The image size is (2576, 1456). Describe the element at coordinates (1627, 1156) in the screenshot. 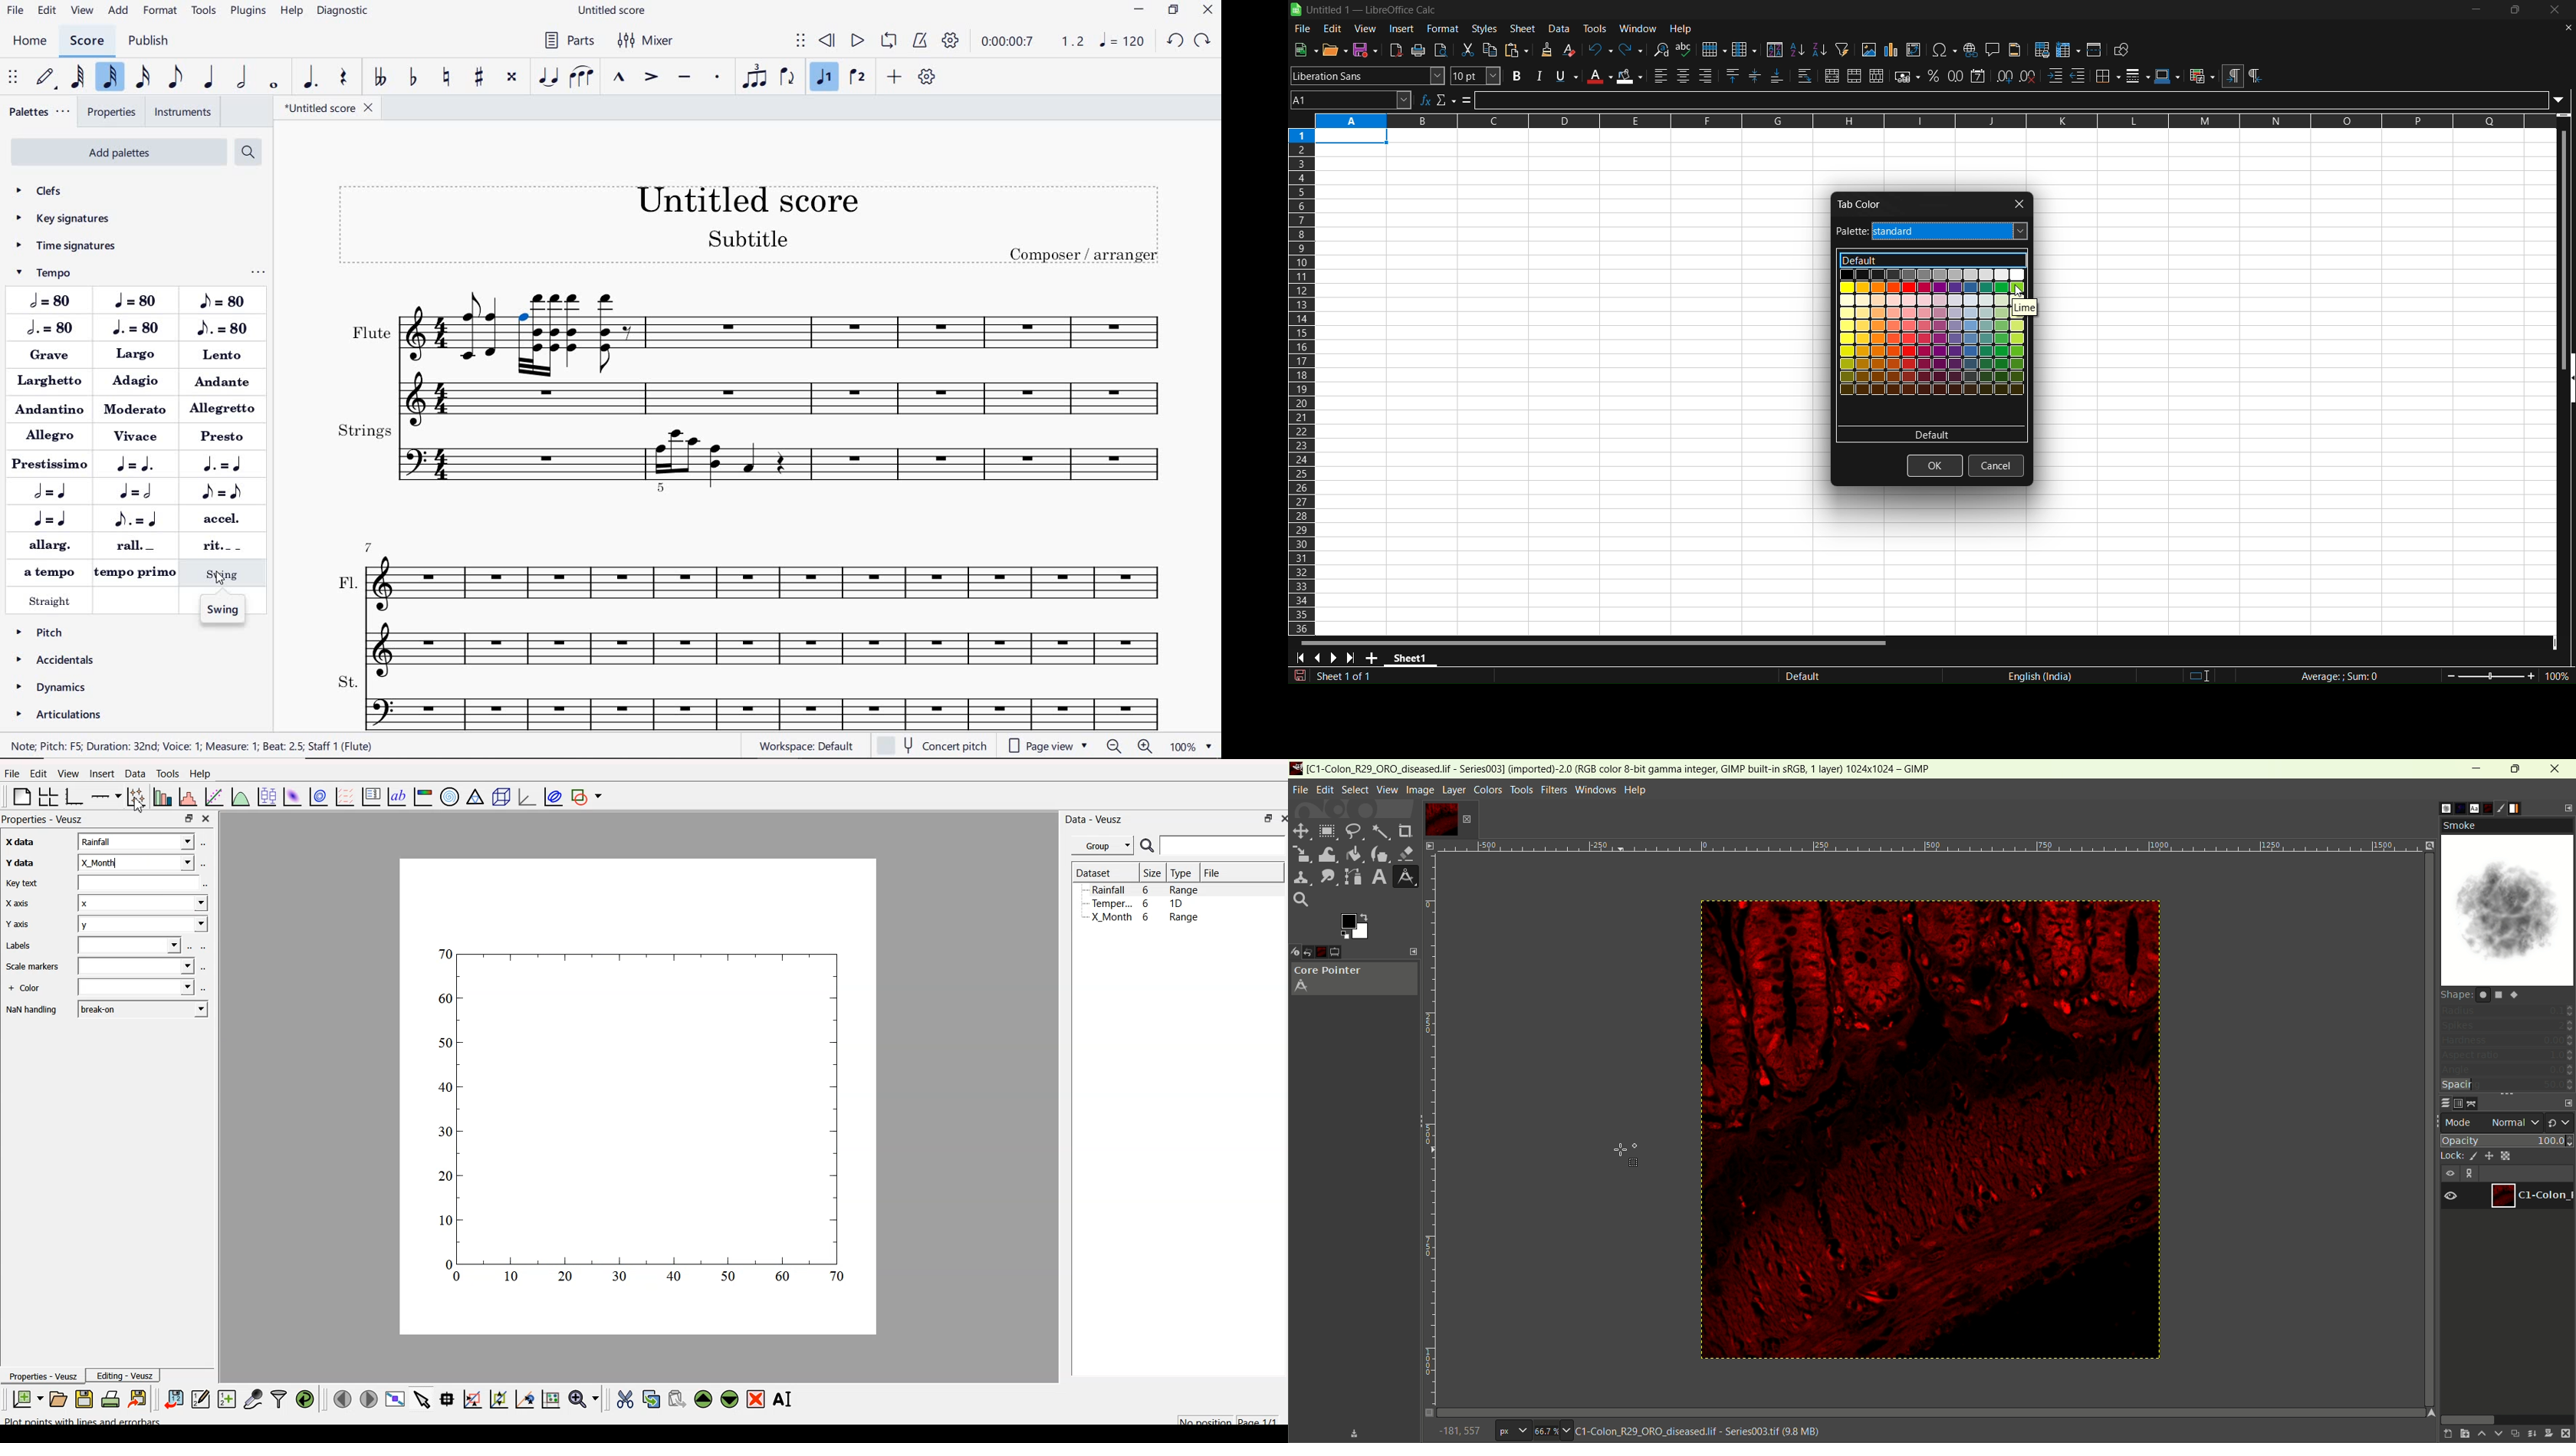

I see `cursor` at that location.